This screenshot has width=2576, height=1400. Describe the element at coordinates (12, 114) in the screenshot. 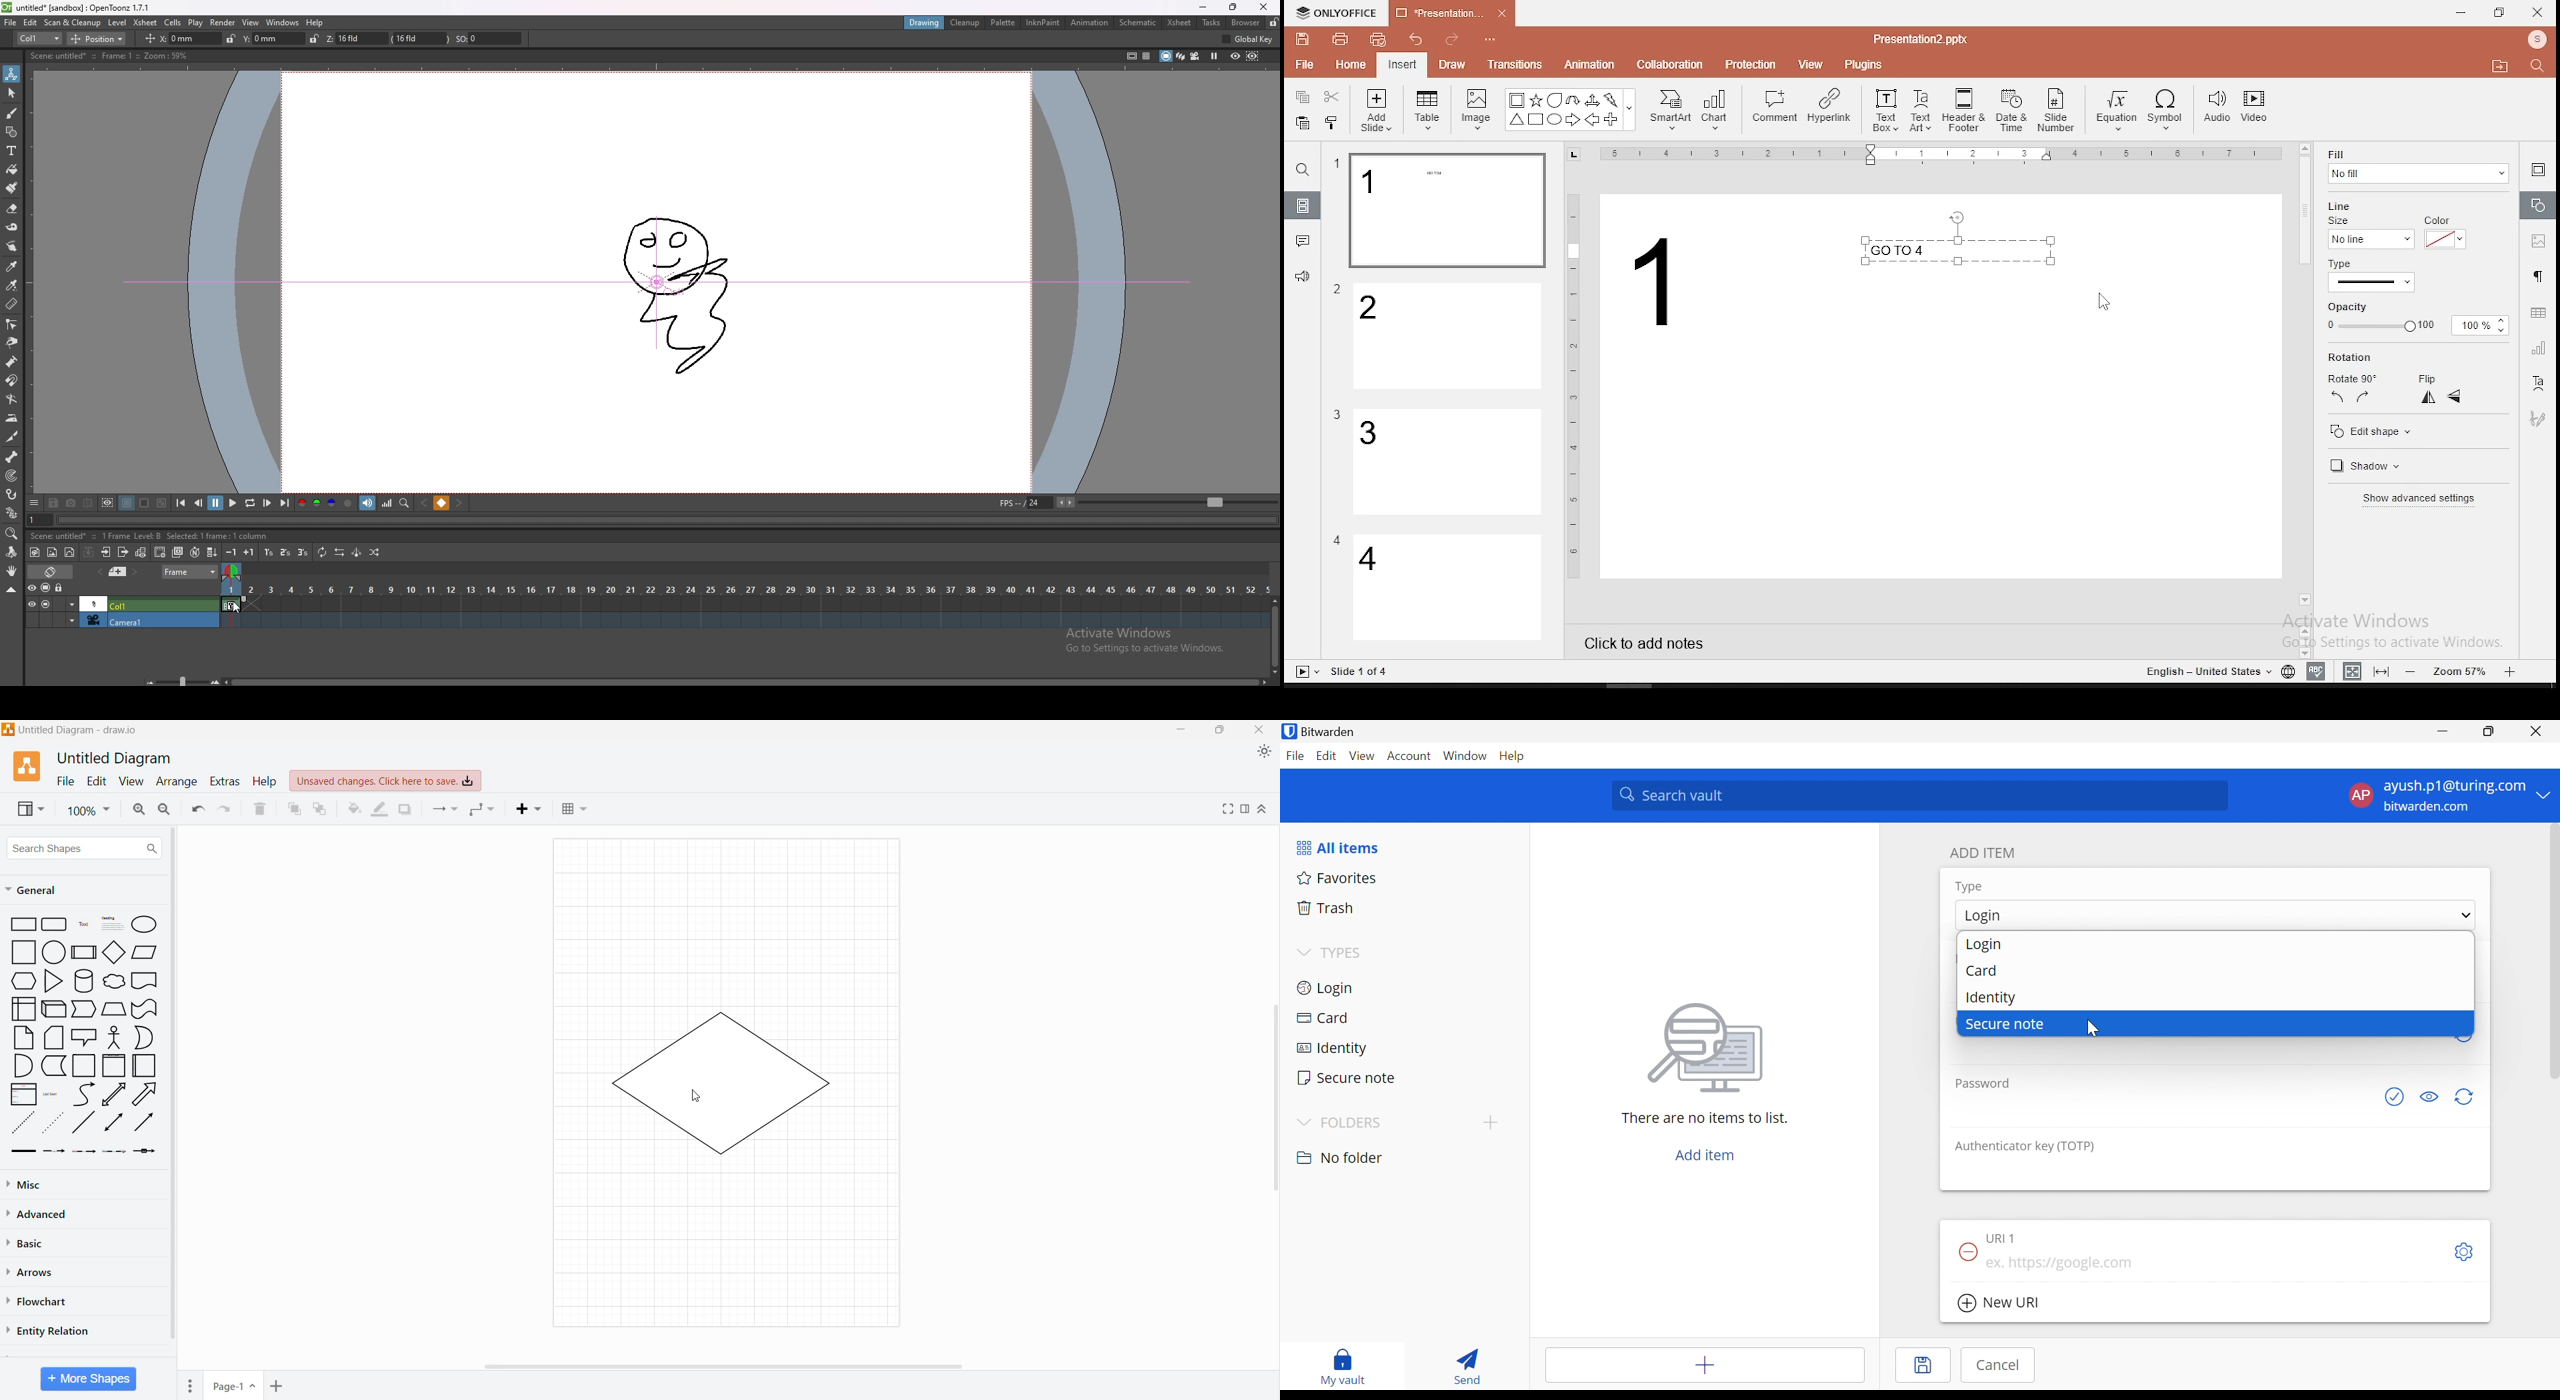

I see `brush` at that location.